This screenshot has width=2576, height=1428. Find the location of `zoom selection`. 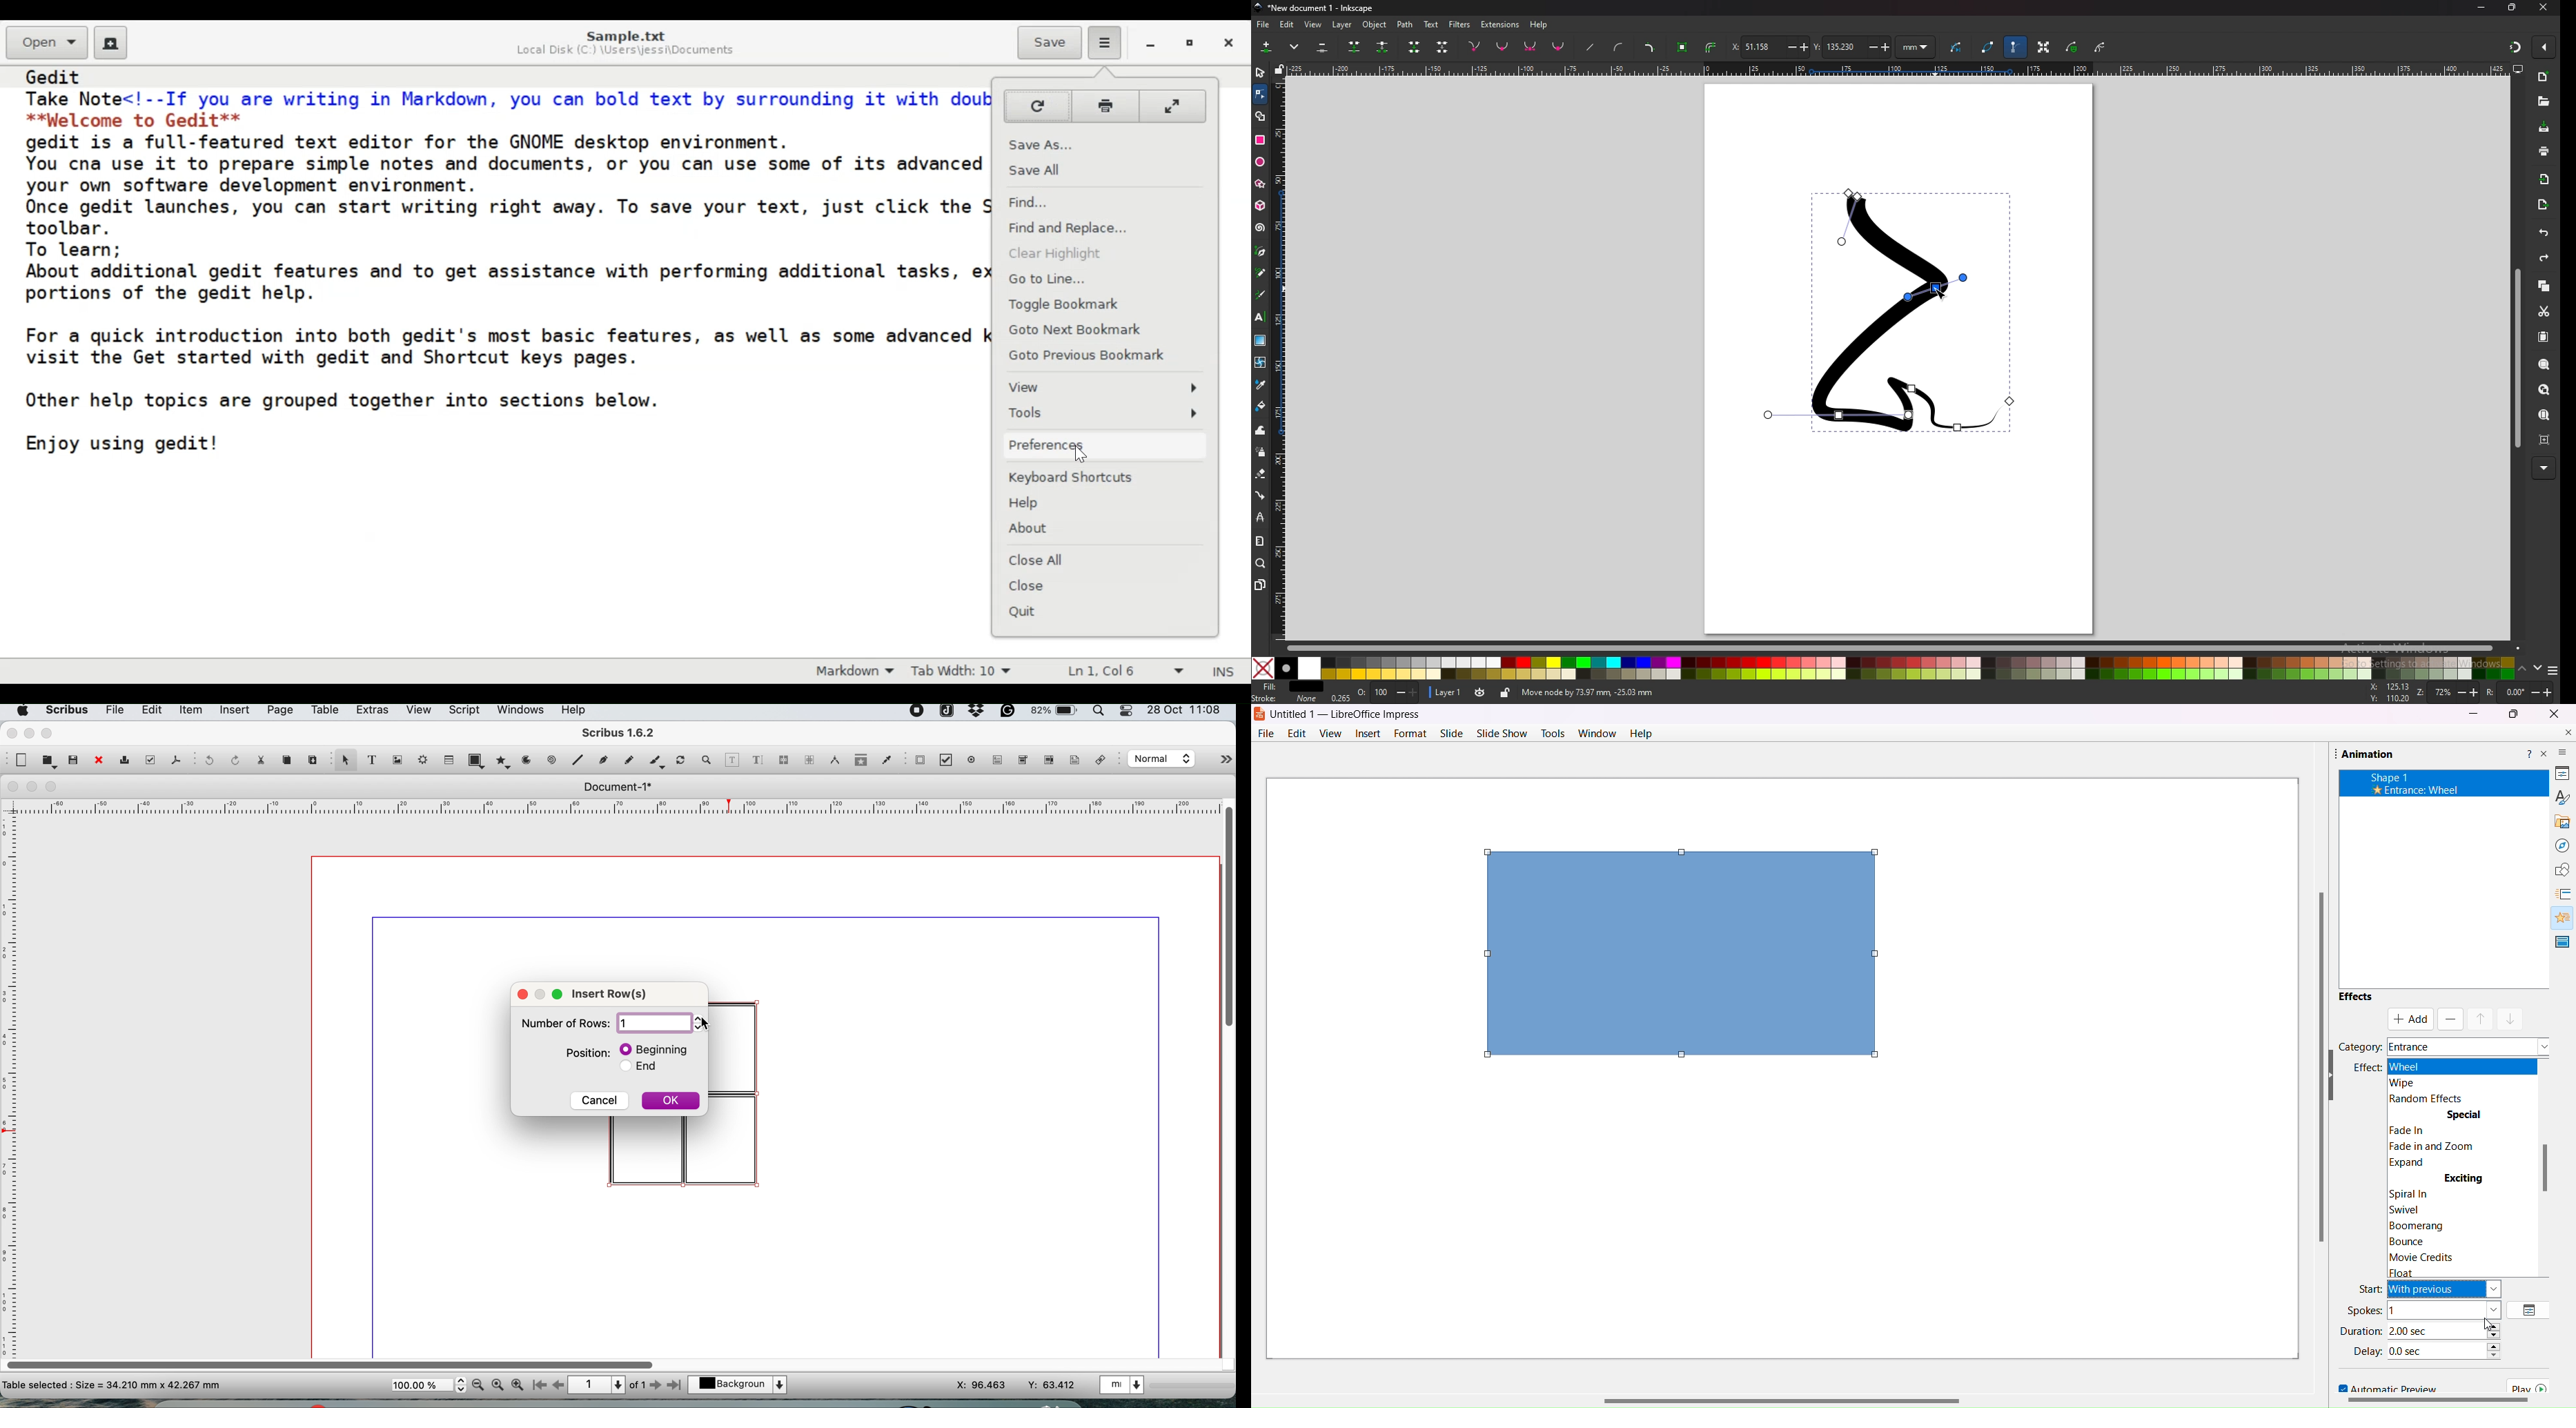

zoom selection is located at coordinates (2544, 364).